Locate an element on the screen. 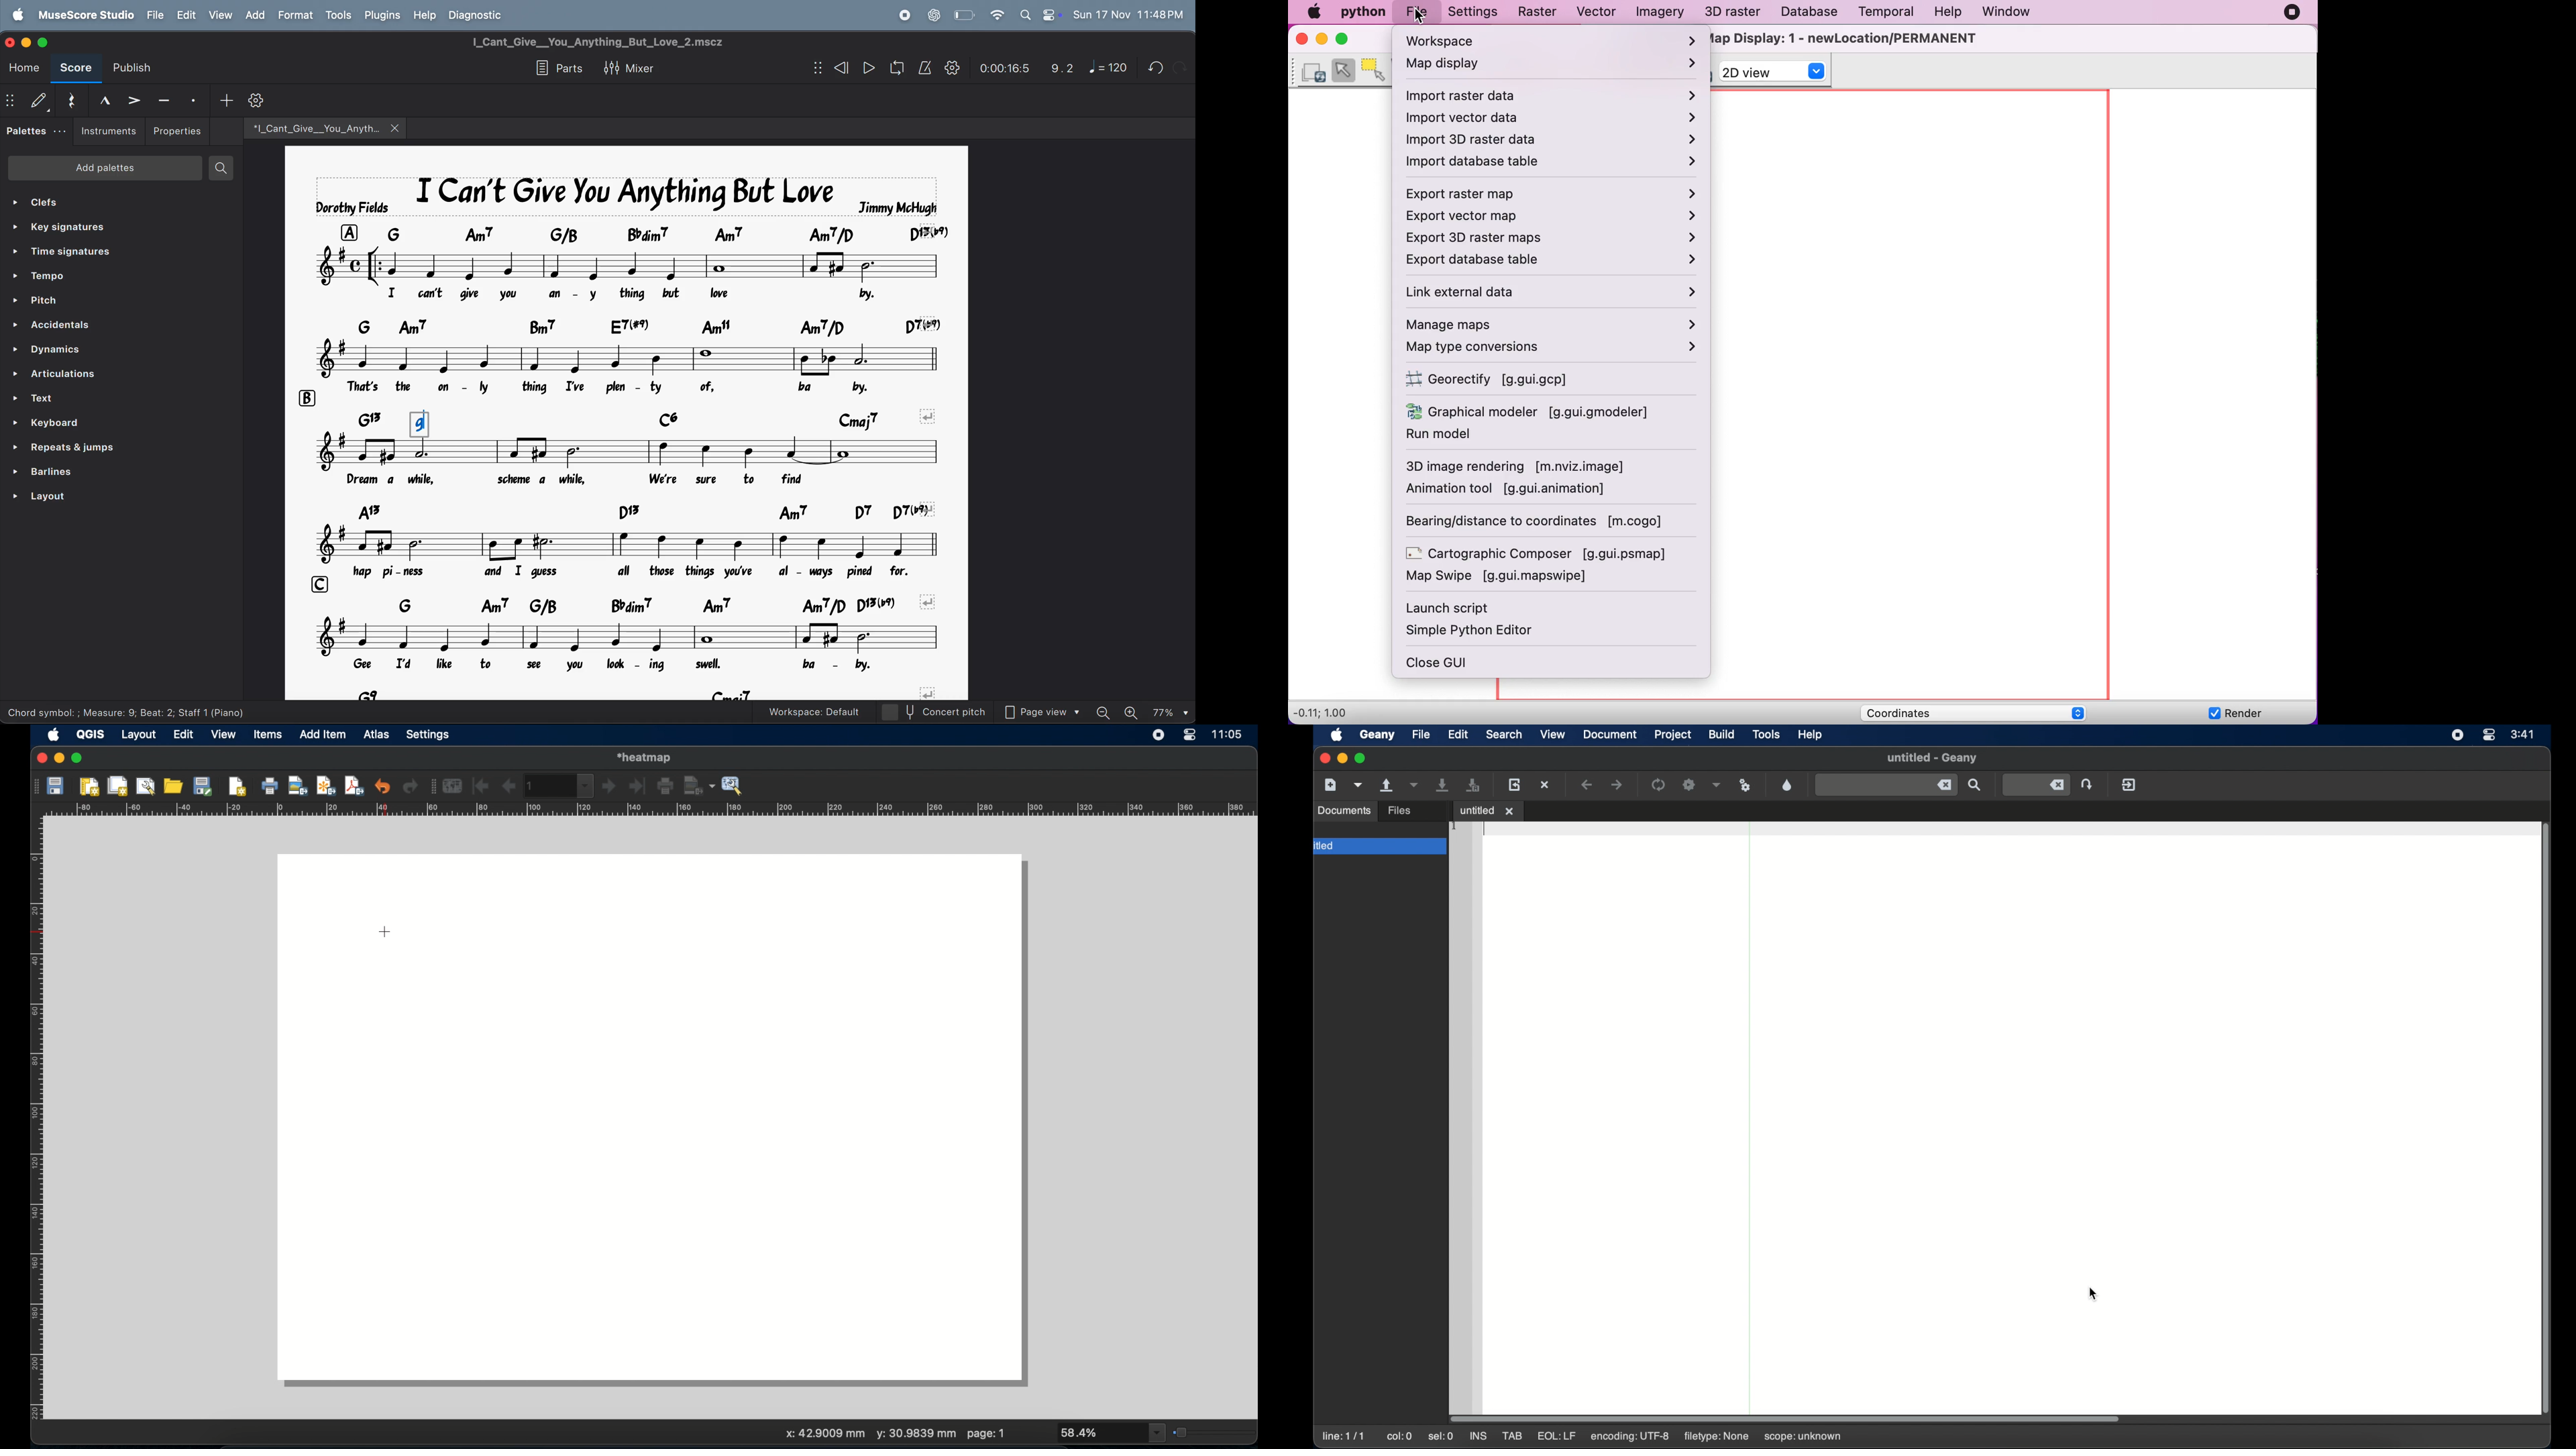  note 120 is located at coordinates (1108, 67).